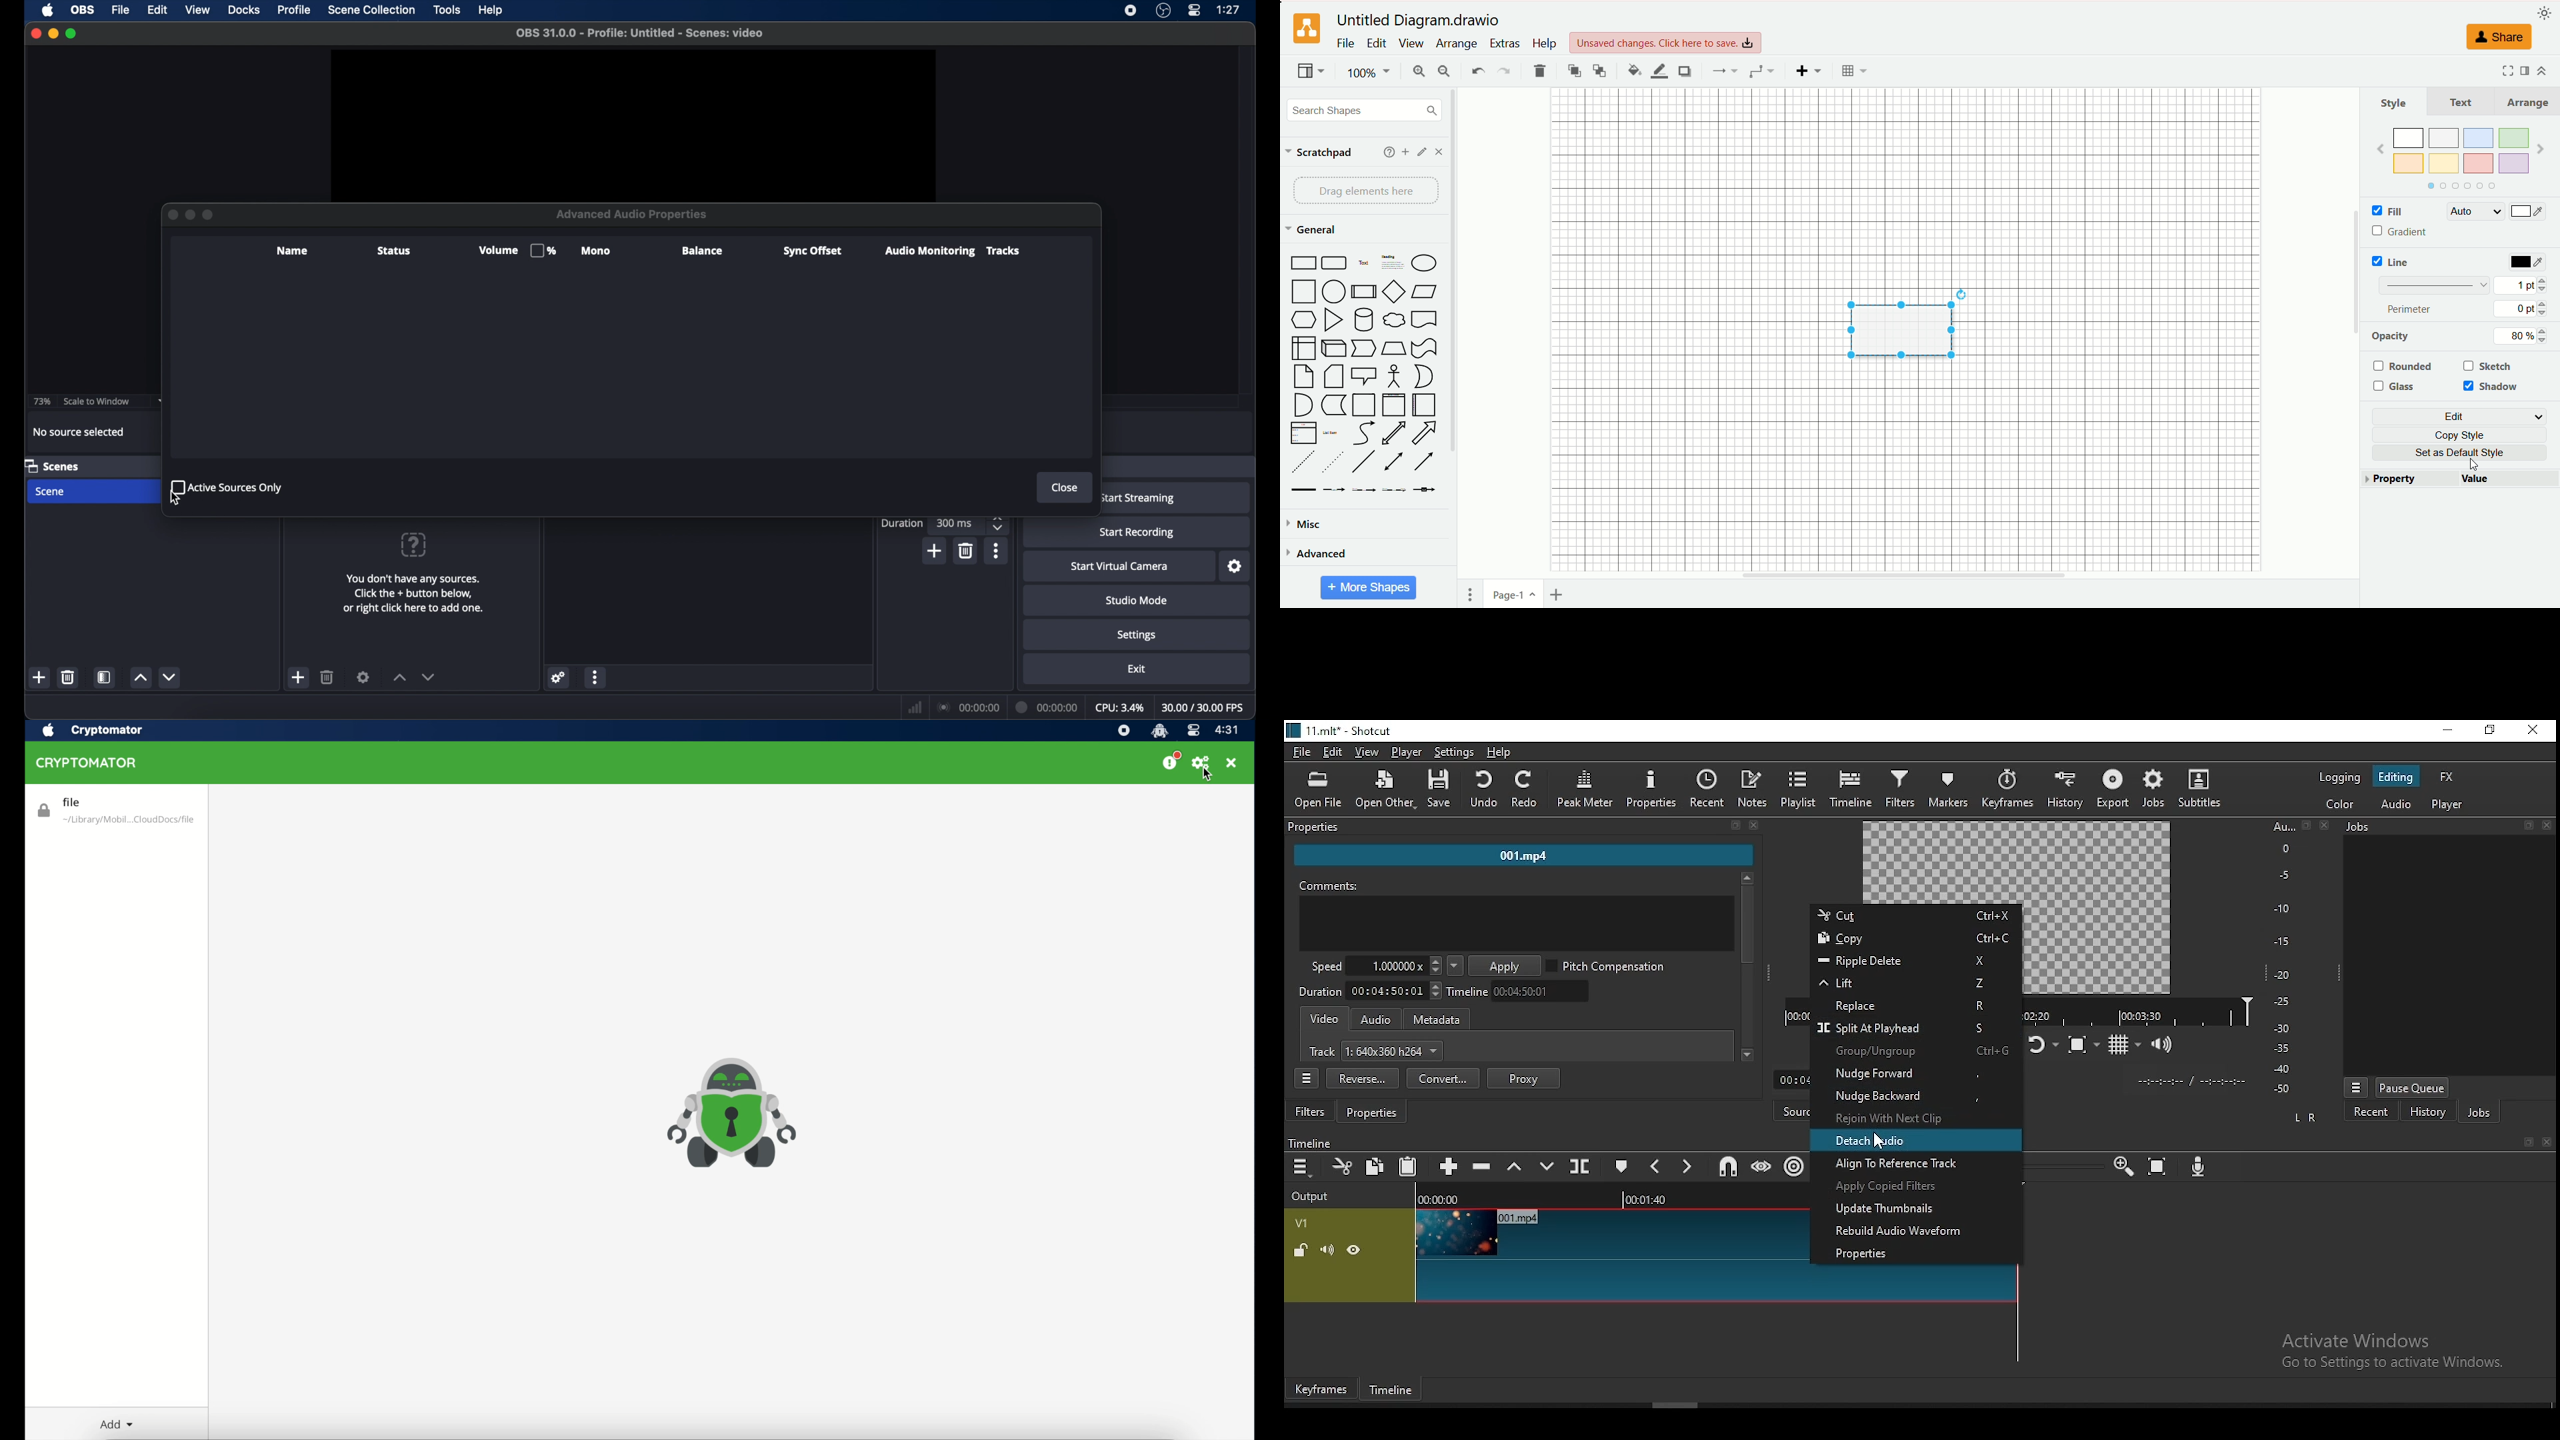  I want to click on more options, so click(997, 551).